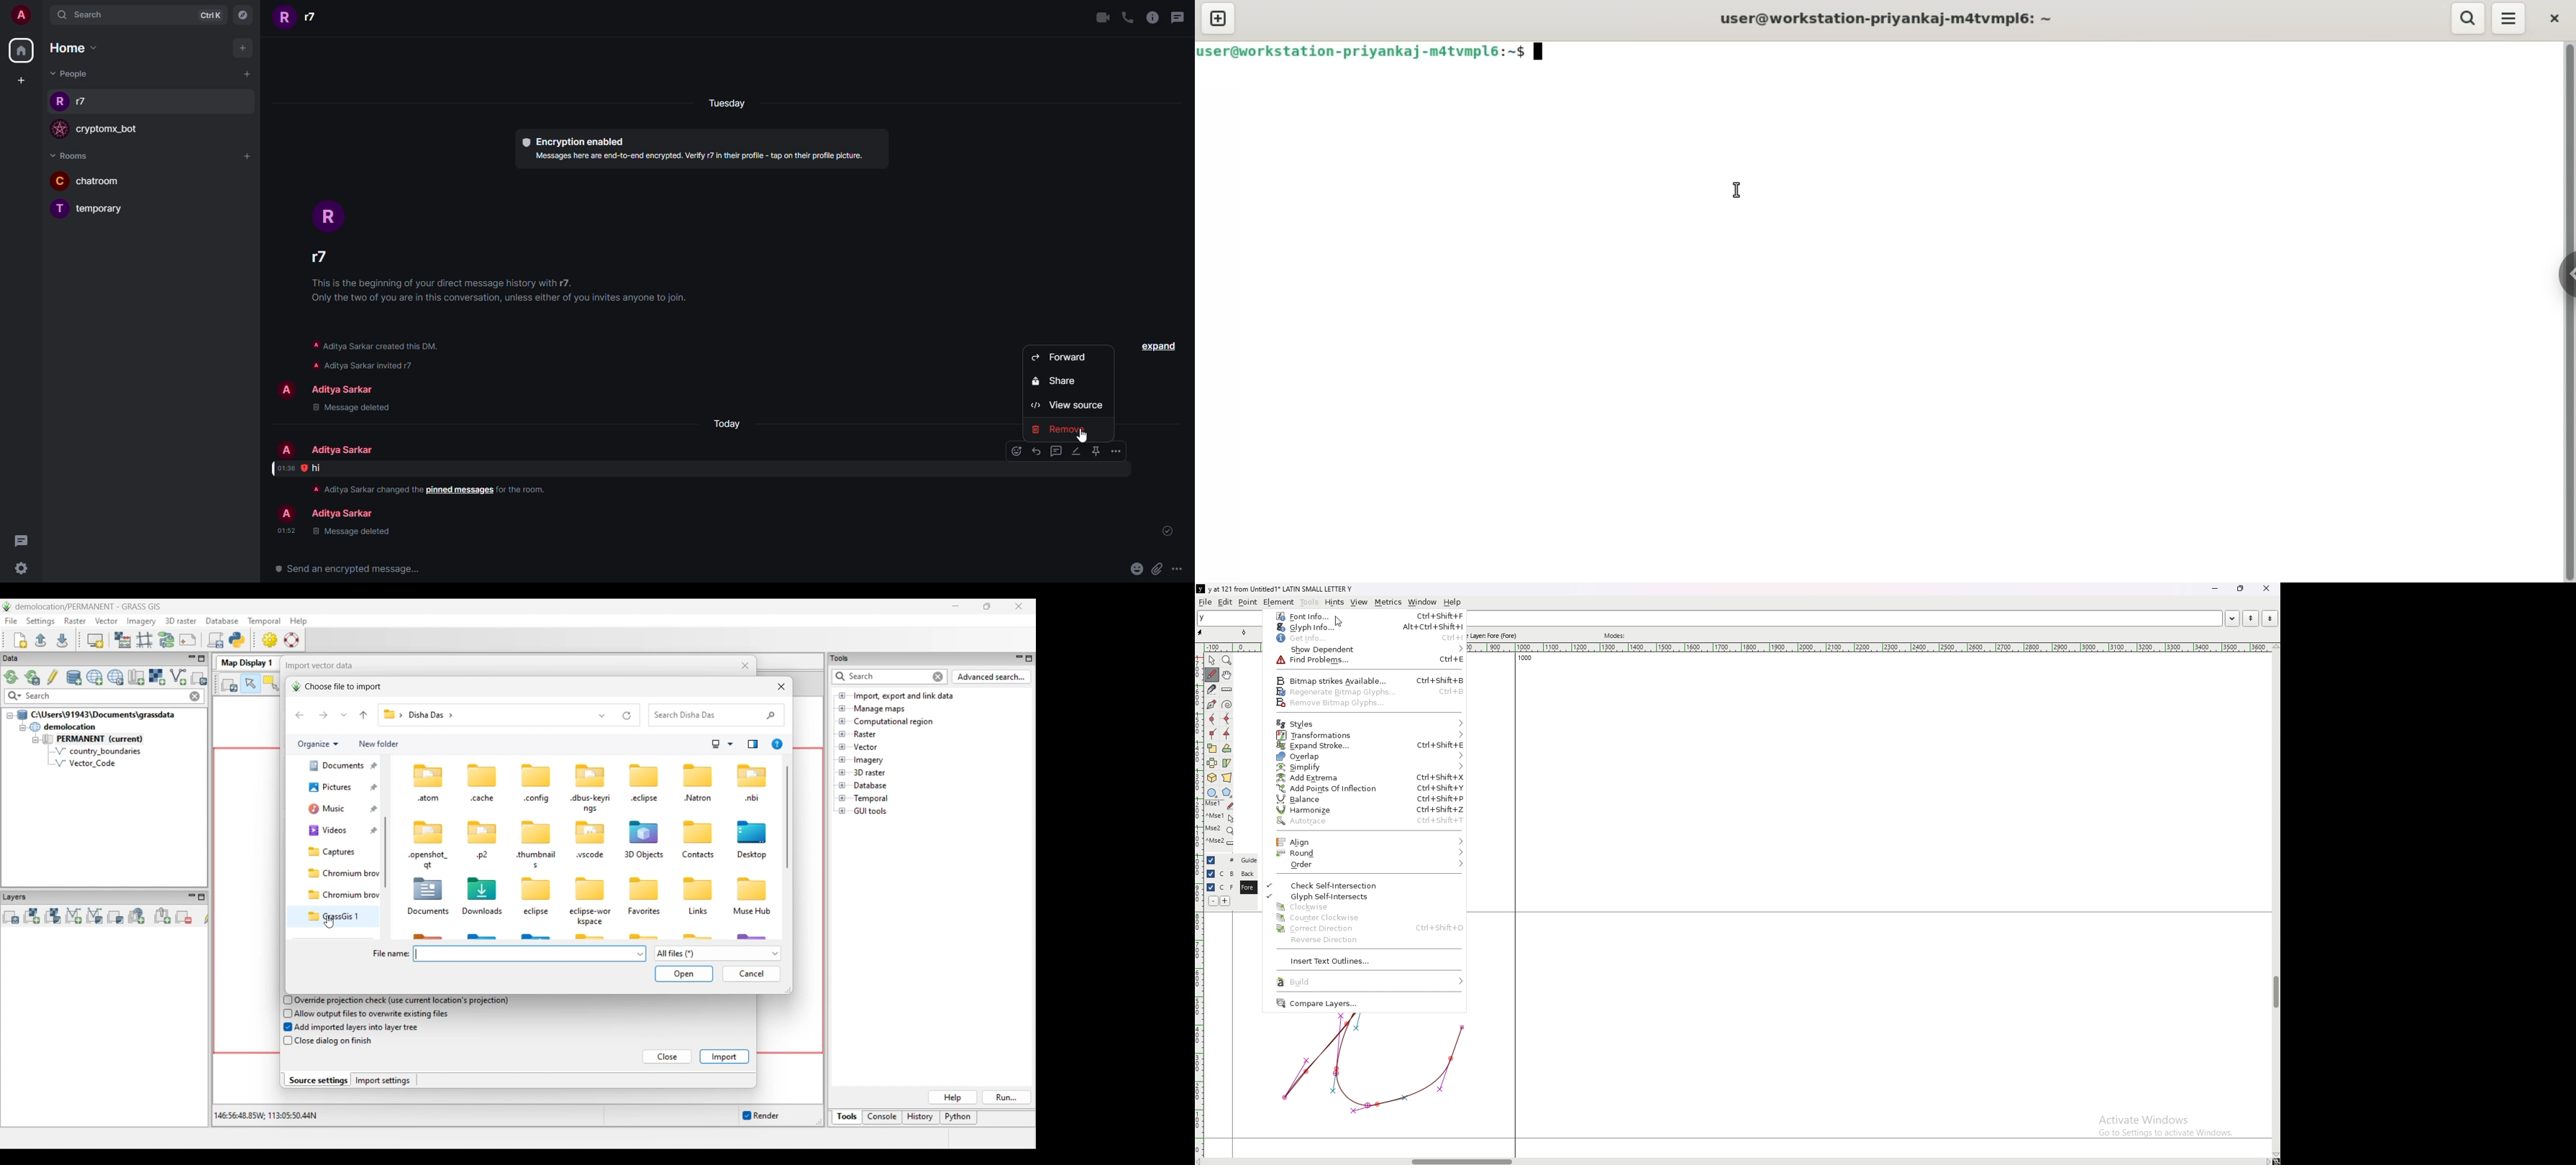  Describe the element at coordinates (787, 990) in the screenshot. I see `Change width or height of current window` at that location.